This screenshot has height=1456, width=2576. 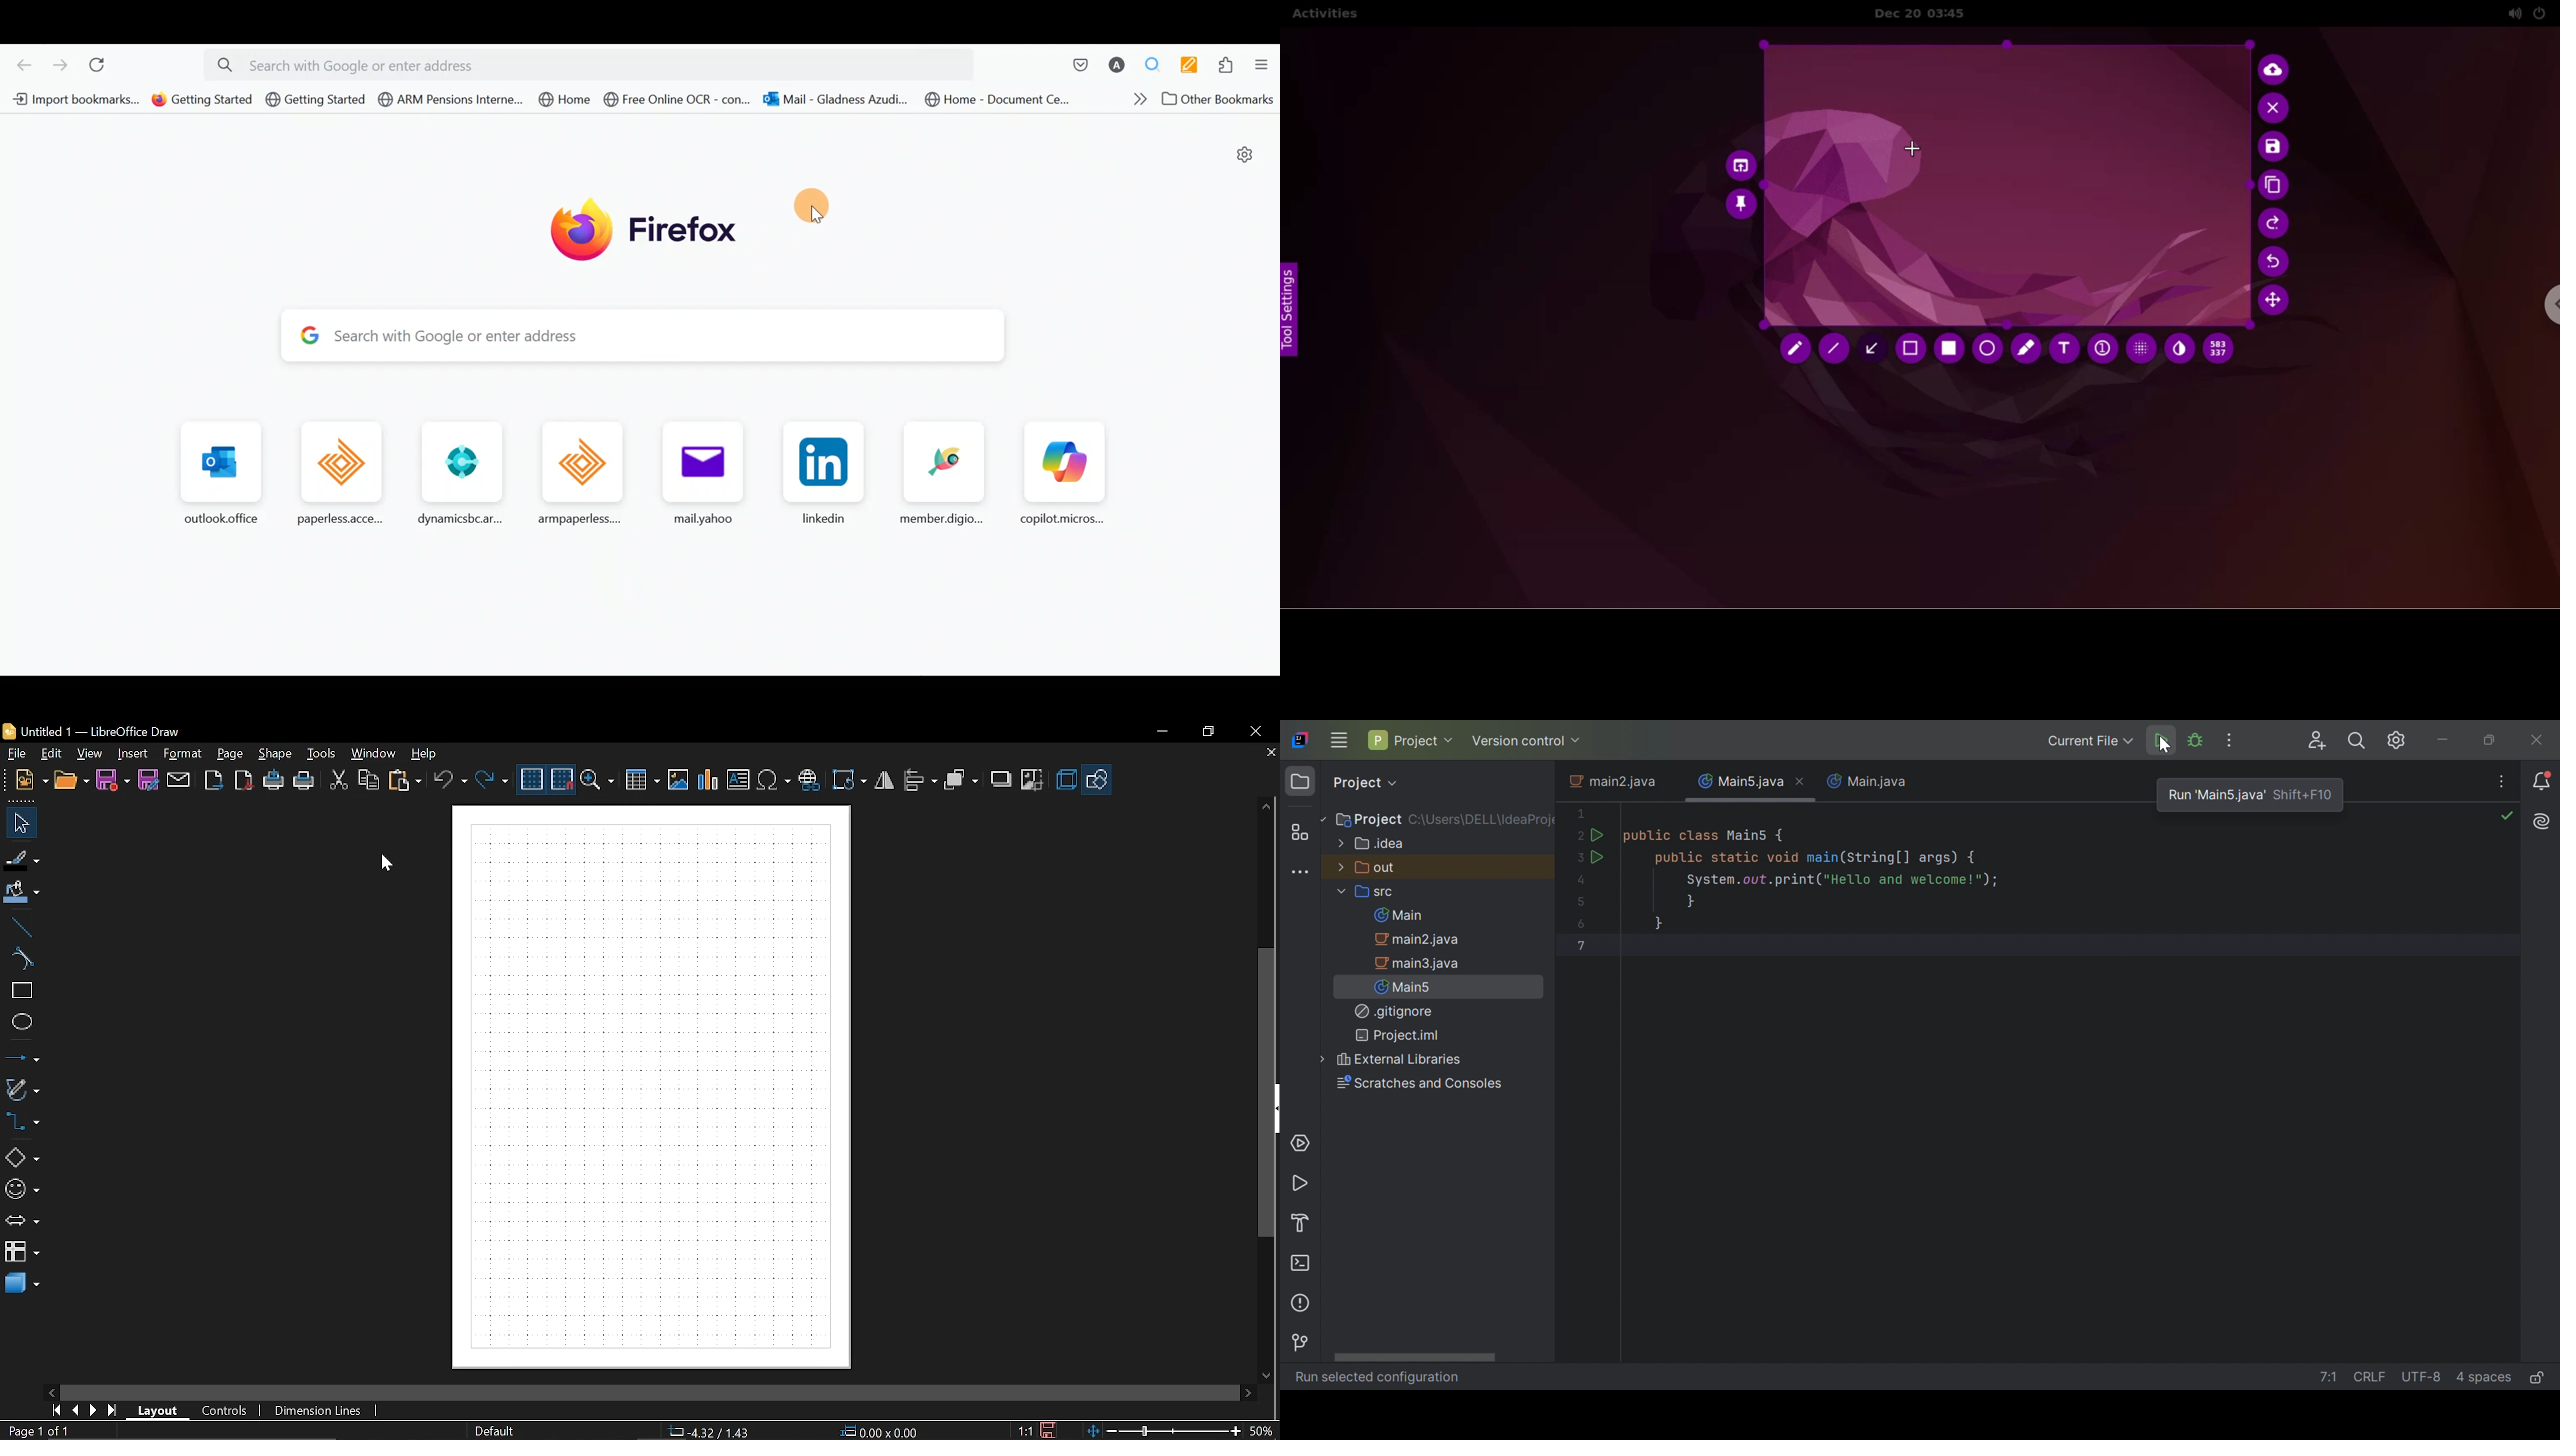 I want to click on Show more bookmarks, so click(x=1135, y=102).